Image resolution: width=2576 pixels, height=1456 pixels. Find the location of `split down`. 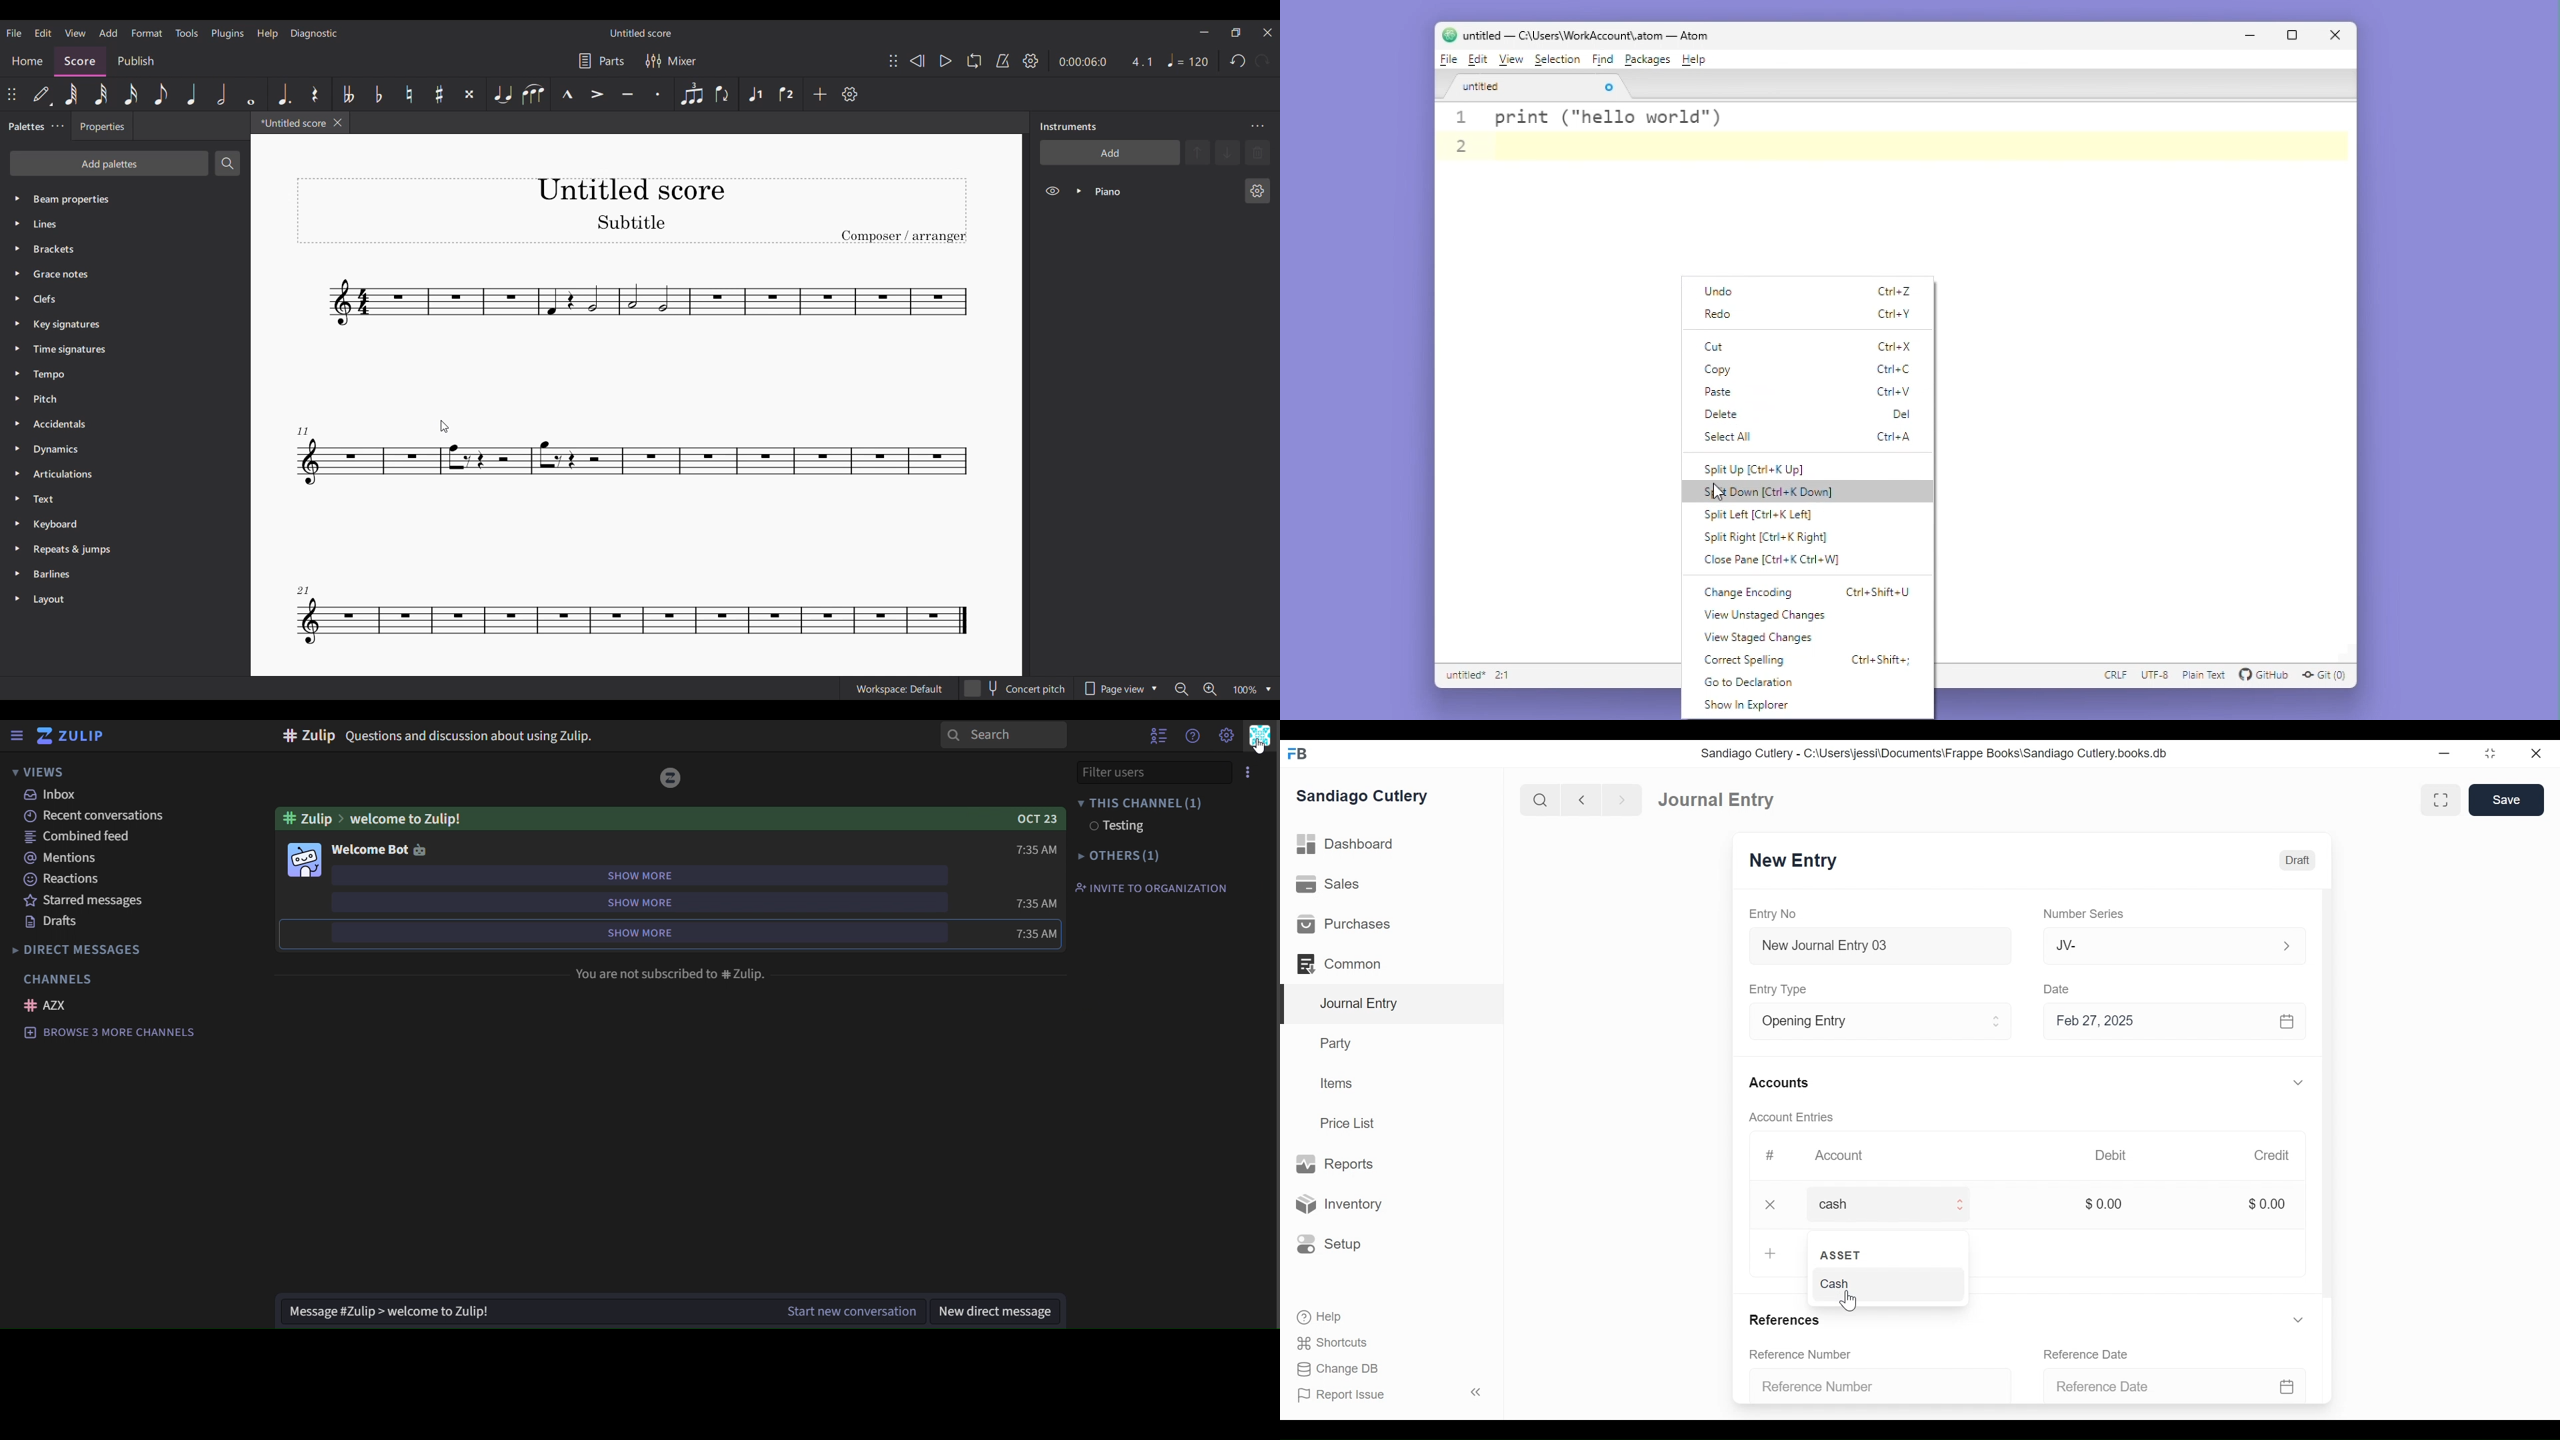

split down is located at coordinates (1789, 492).